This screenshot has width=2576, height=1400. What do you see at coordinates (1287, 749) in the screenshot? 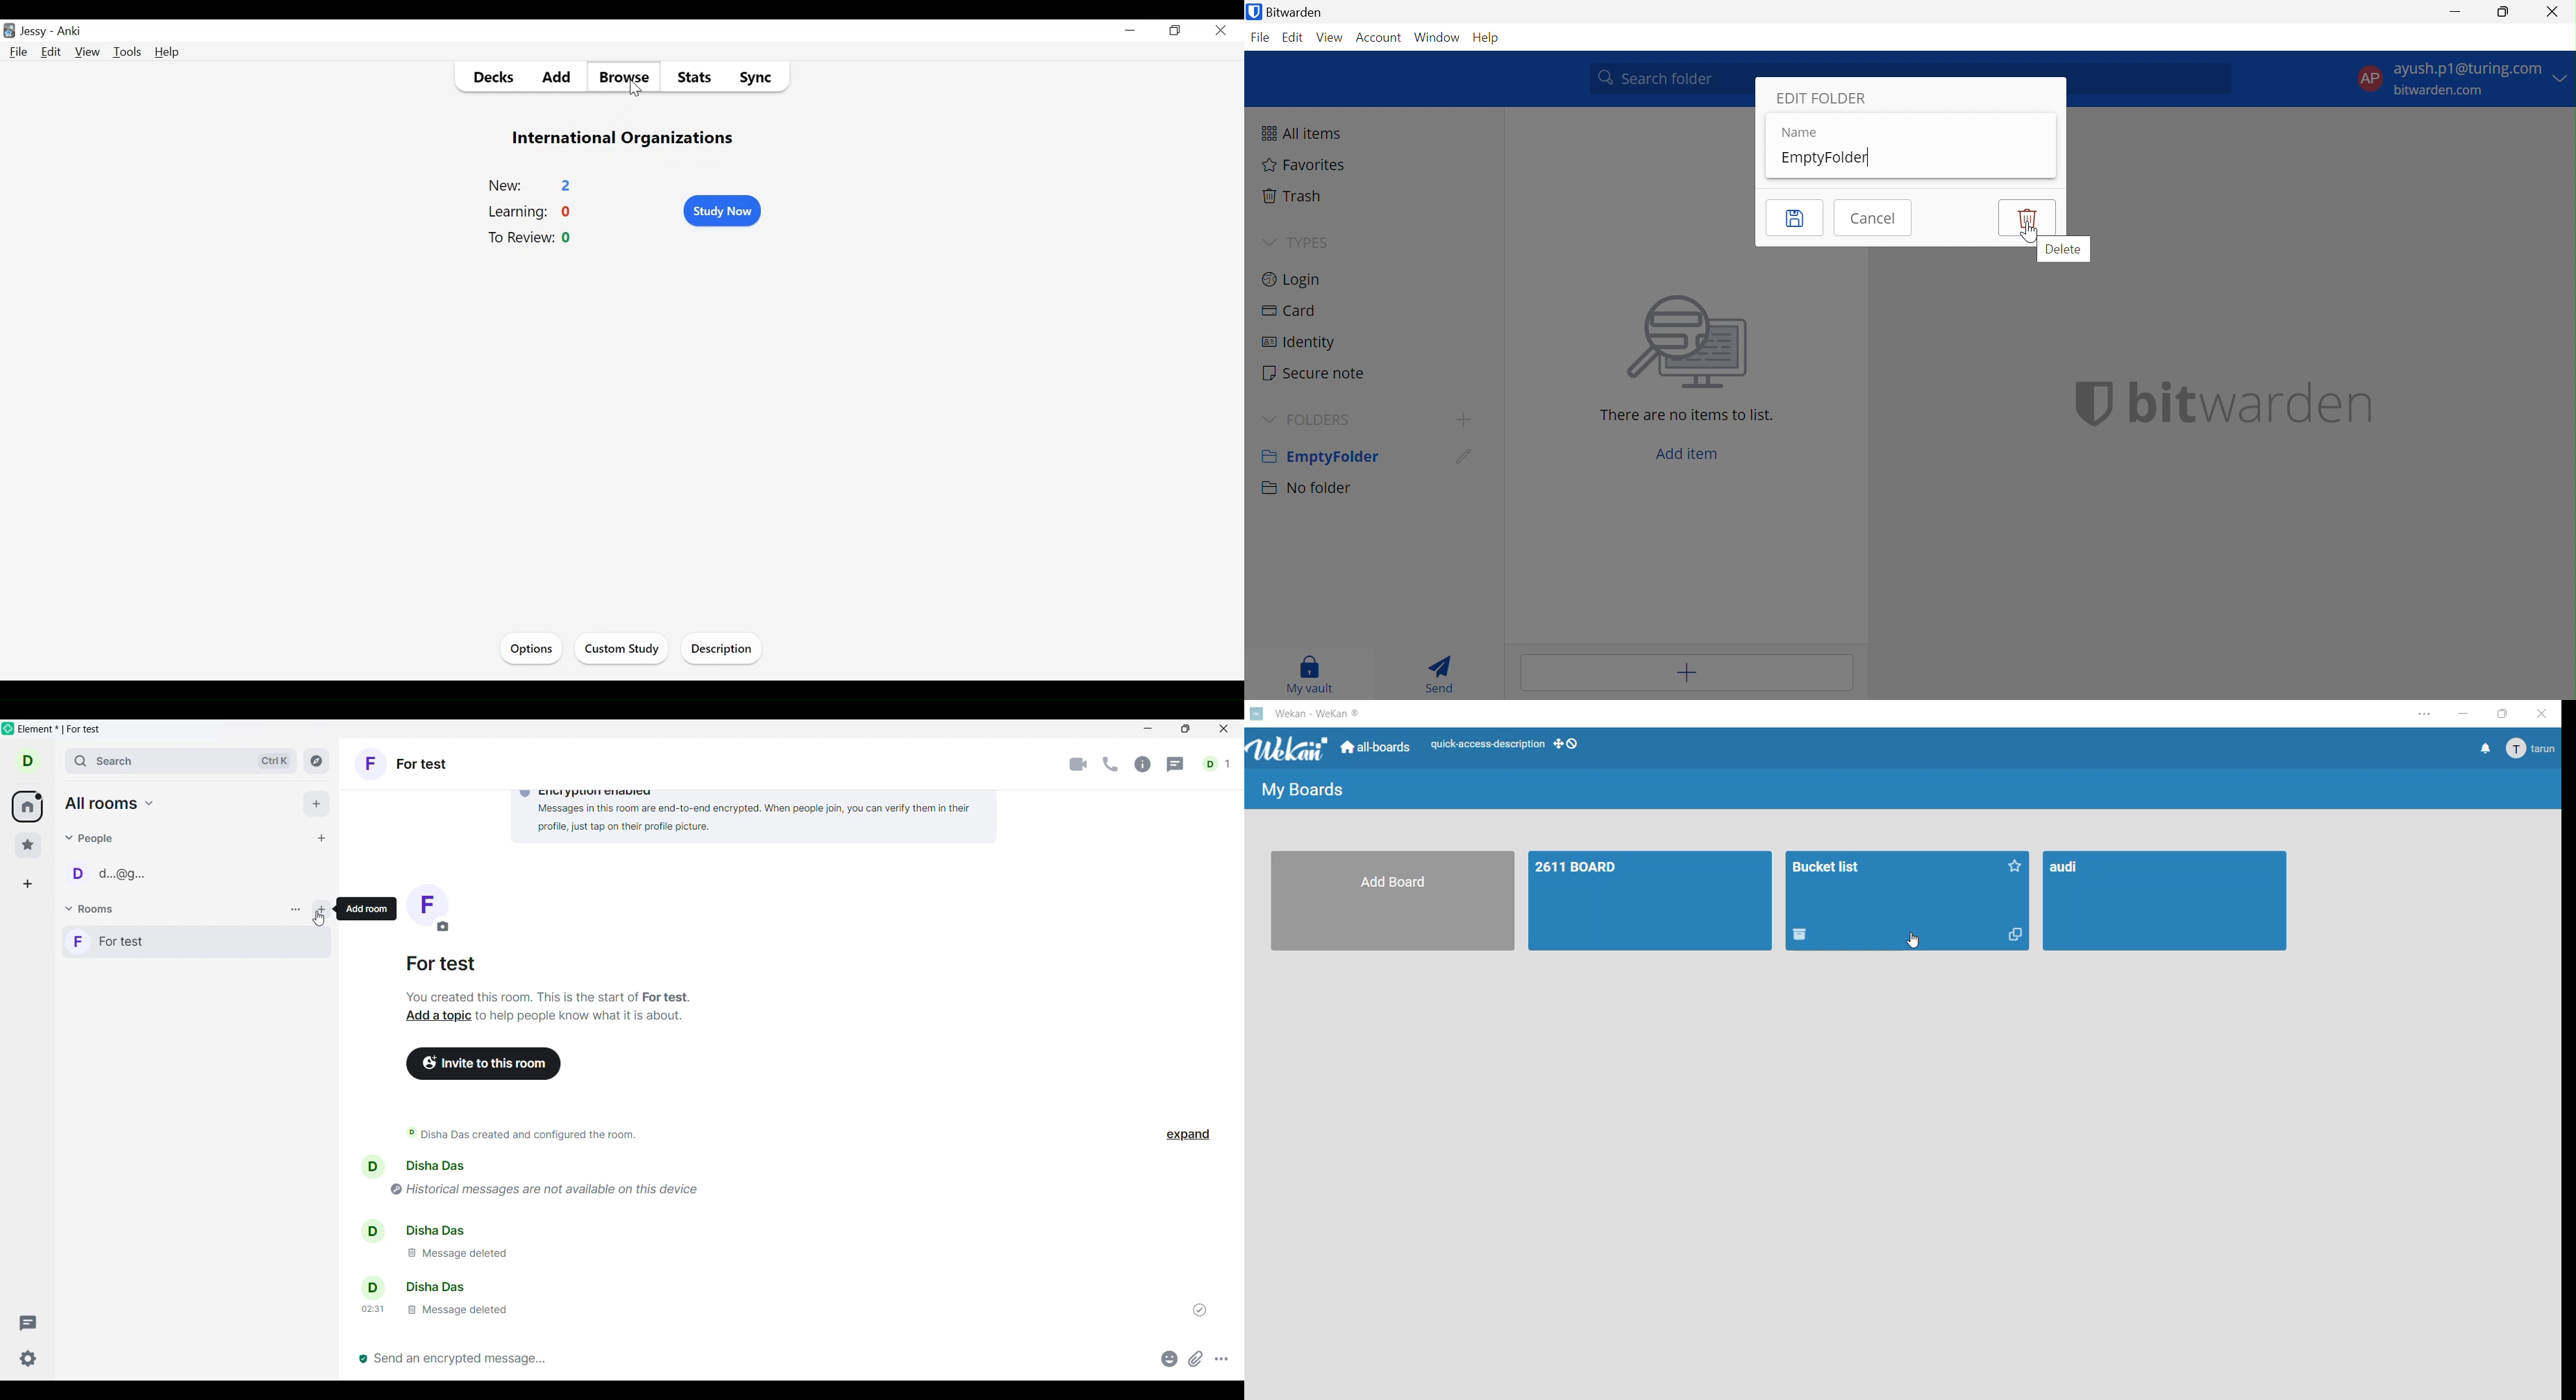
I see `app logo Wekan` at bounding box center [1287, 749].